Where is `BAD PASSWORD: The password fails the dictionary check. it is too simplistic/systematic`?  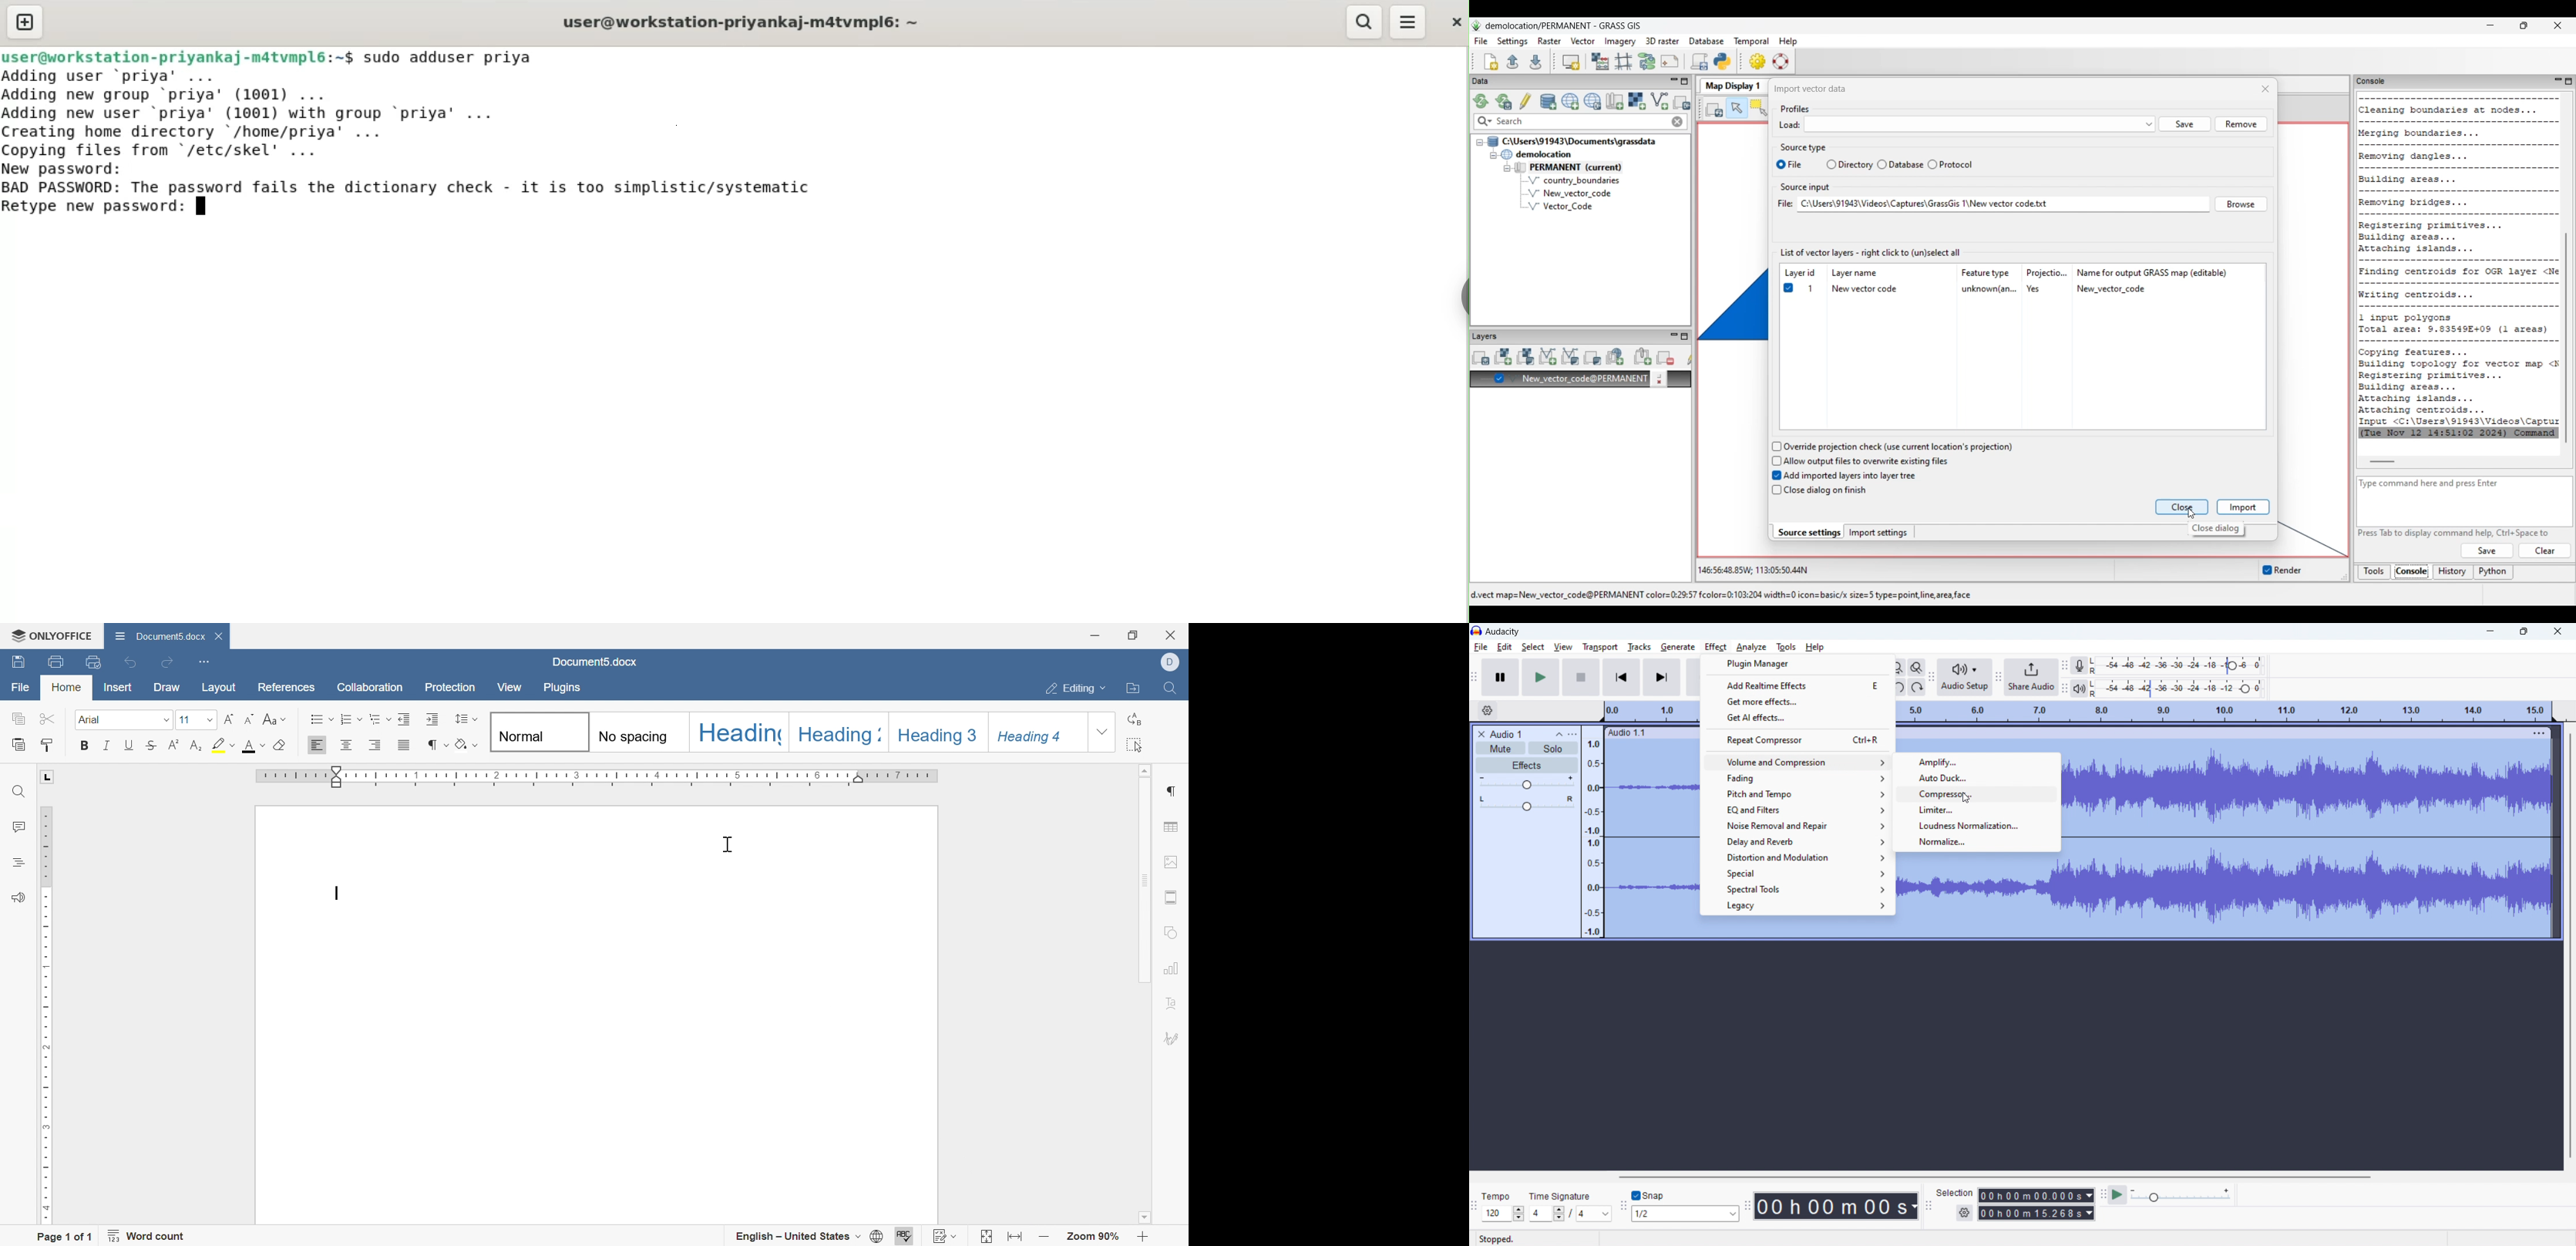
BAD PASSWORD: The password fails the dictionary check. it is too simplistic/systematic is located at coordinates (435, 188).